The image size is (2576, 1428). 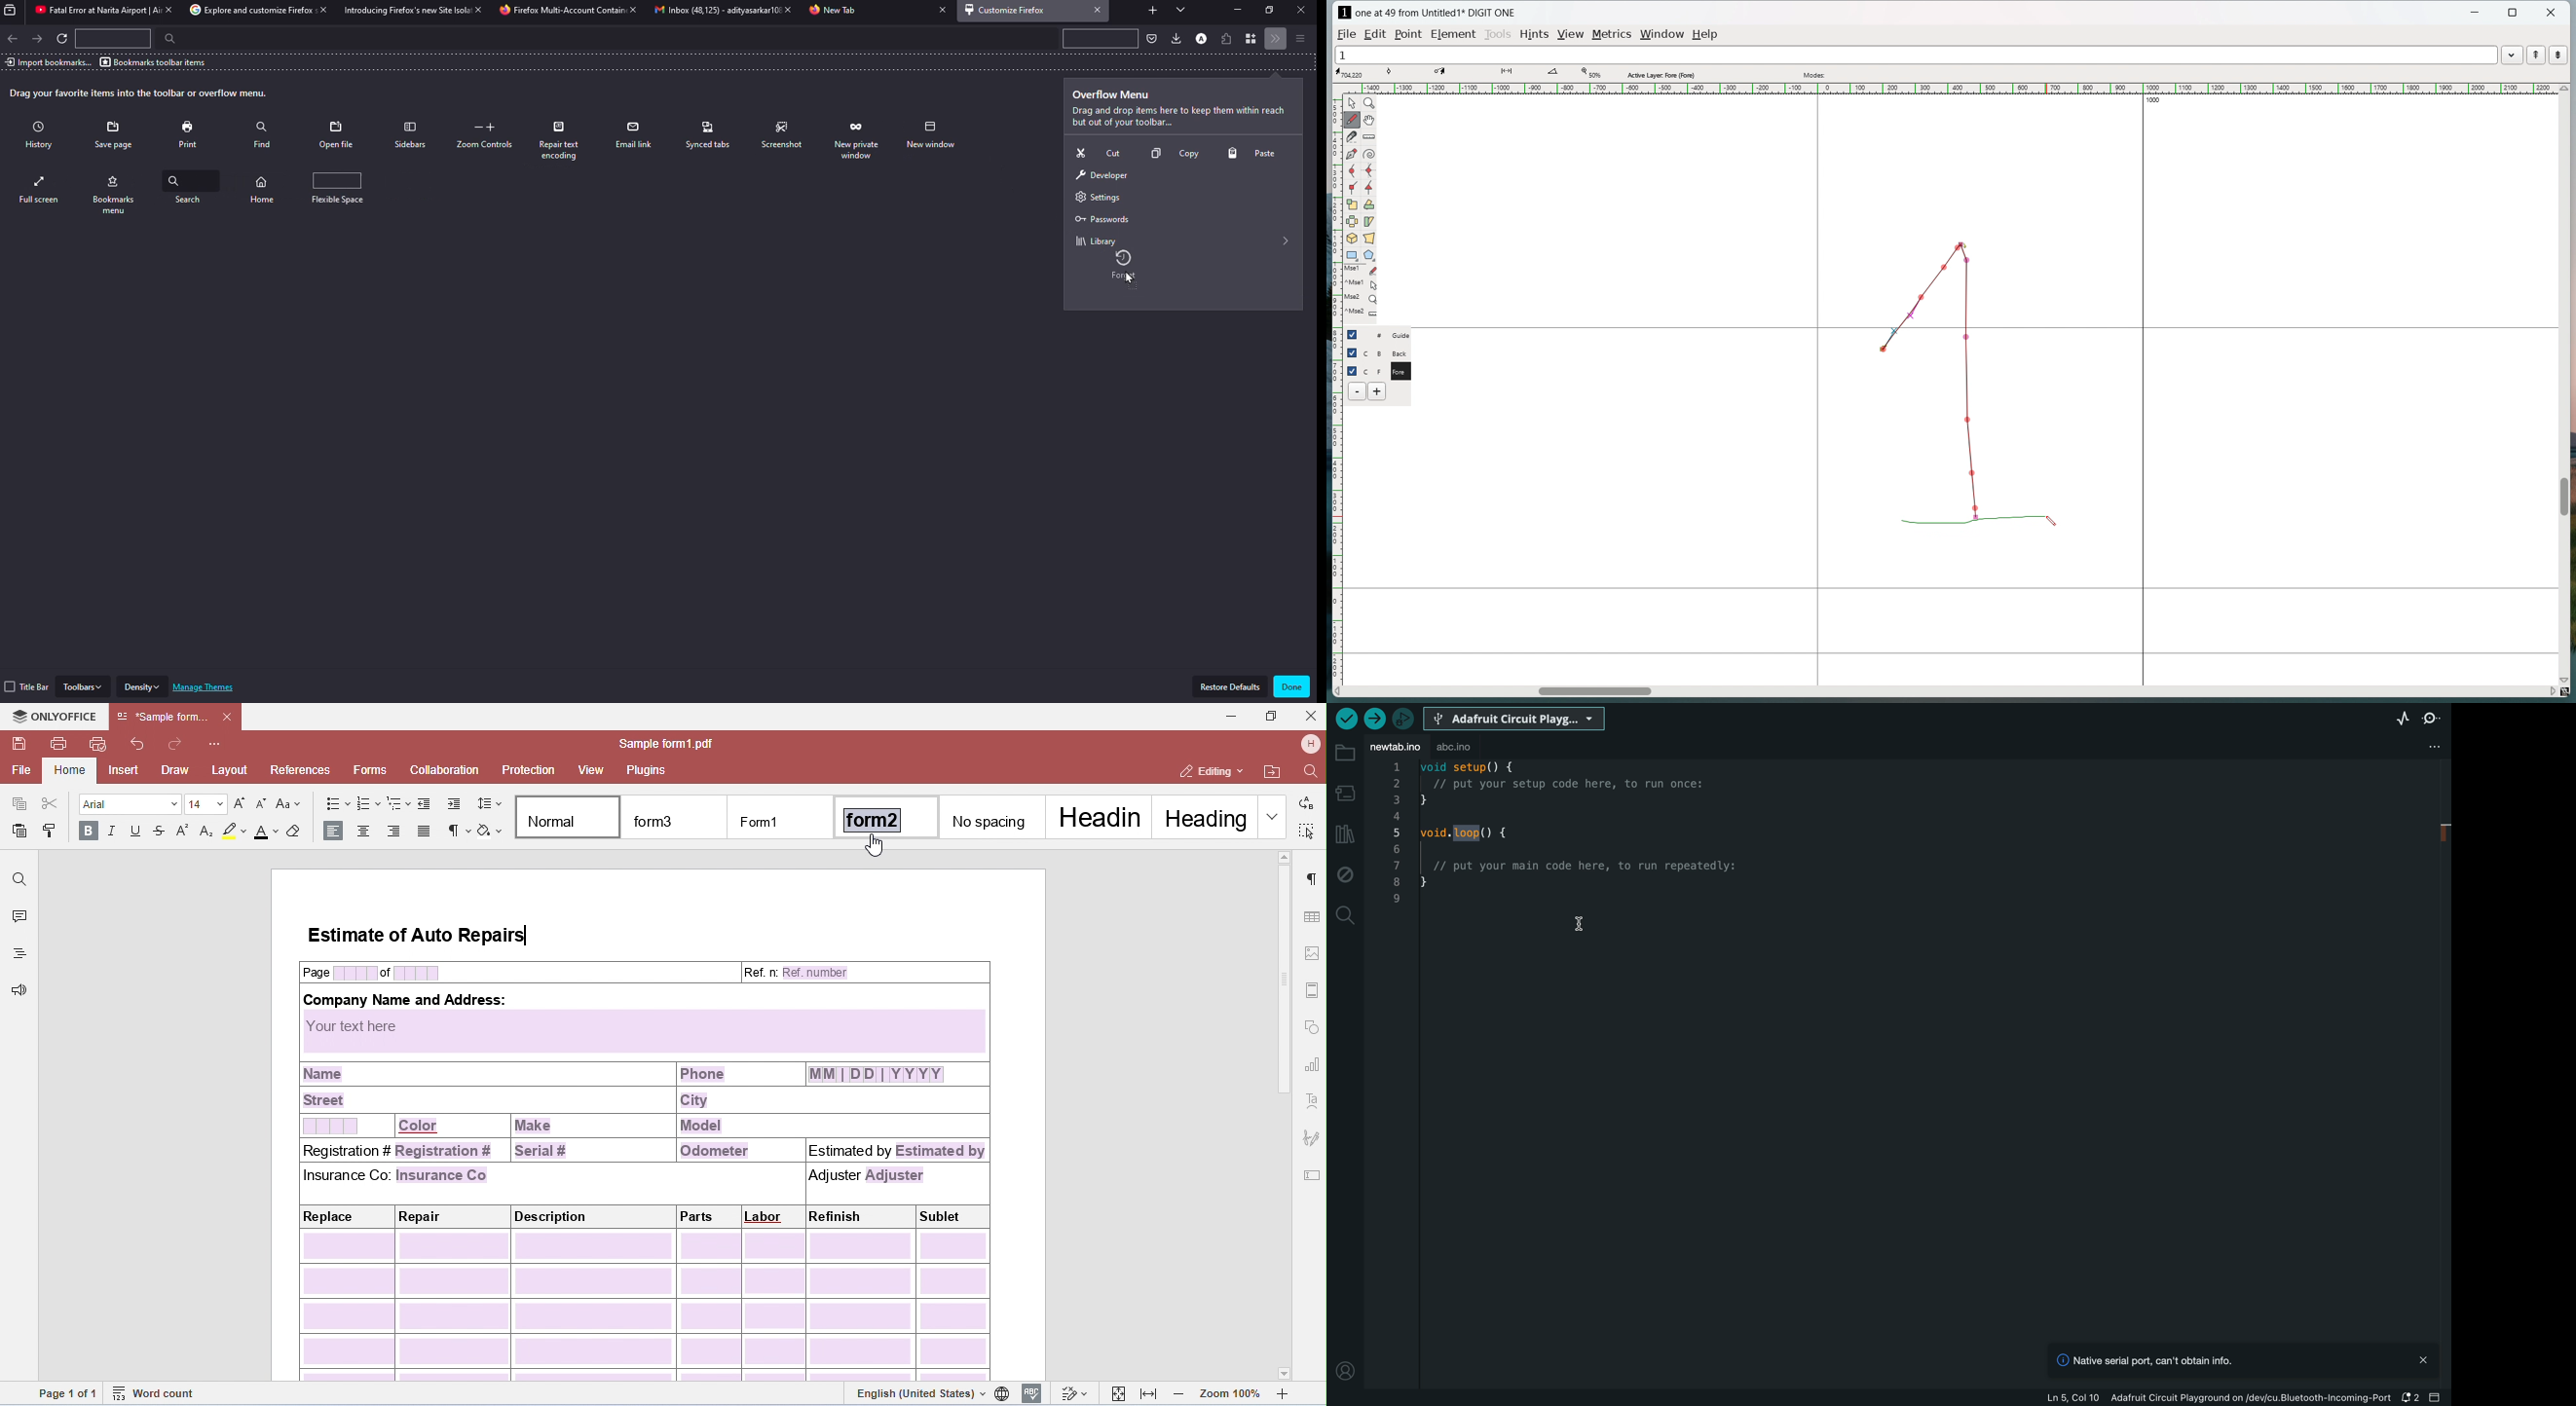 I want to click on vertical scrollbar, so click(x=2564, y=497).